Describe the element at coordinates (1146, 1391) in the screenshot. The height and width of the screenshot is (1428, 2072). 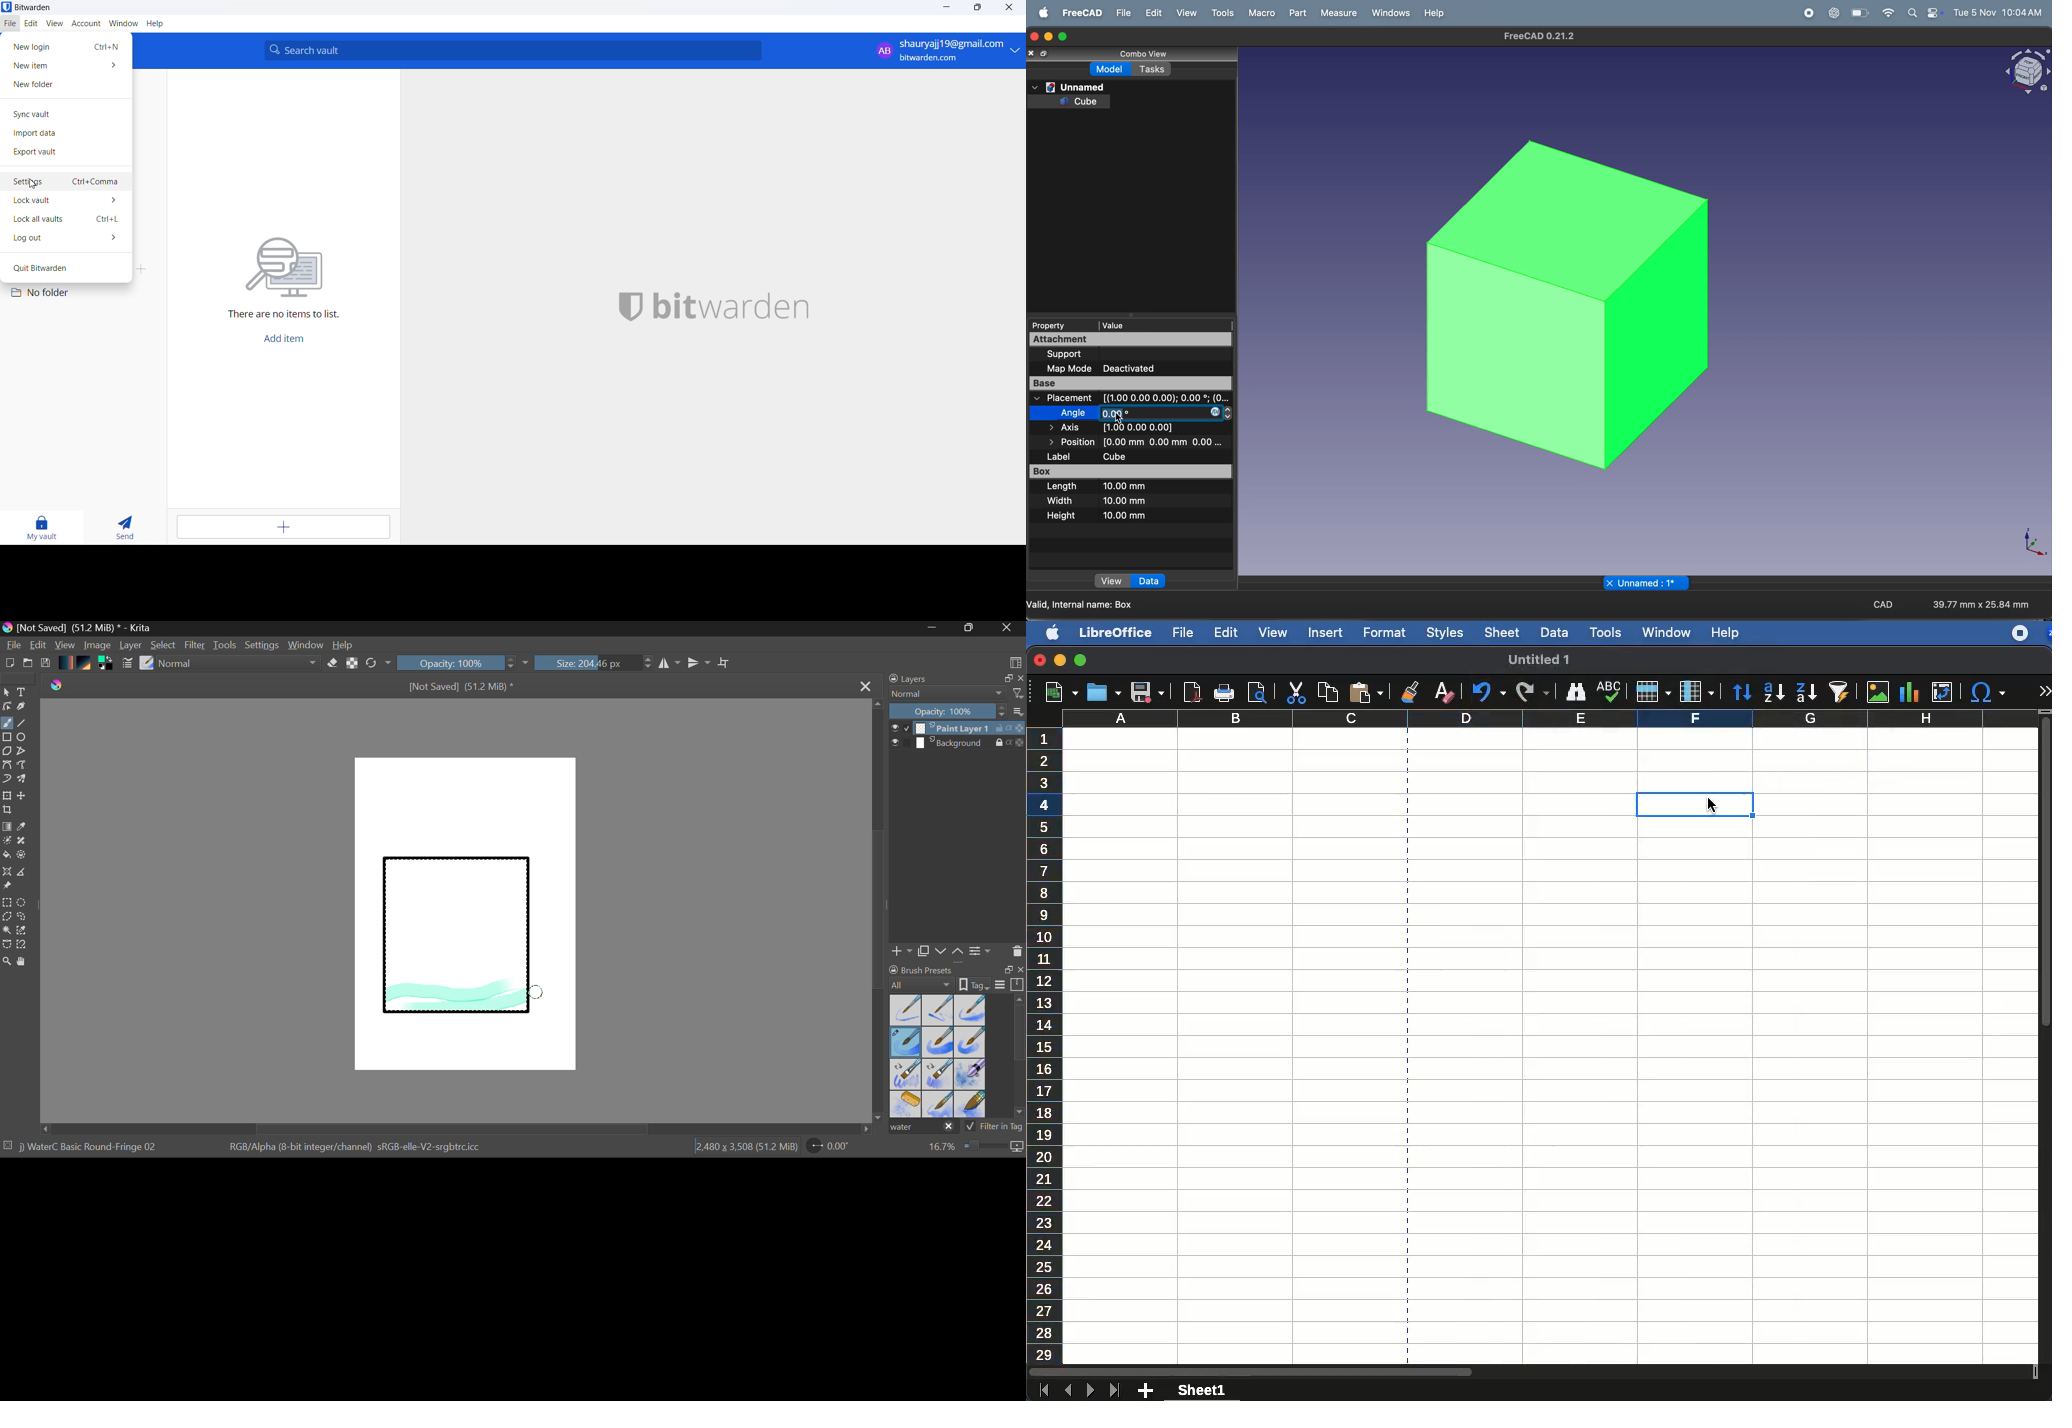
I see `add` at that location.